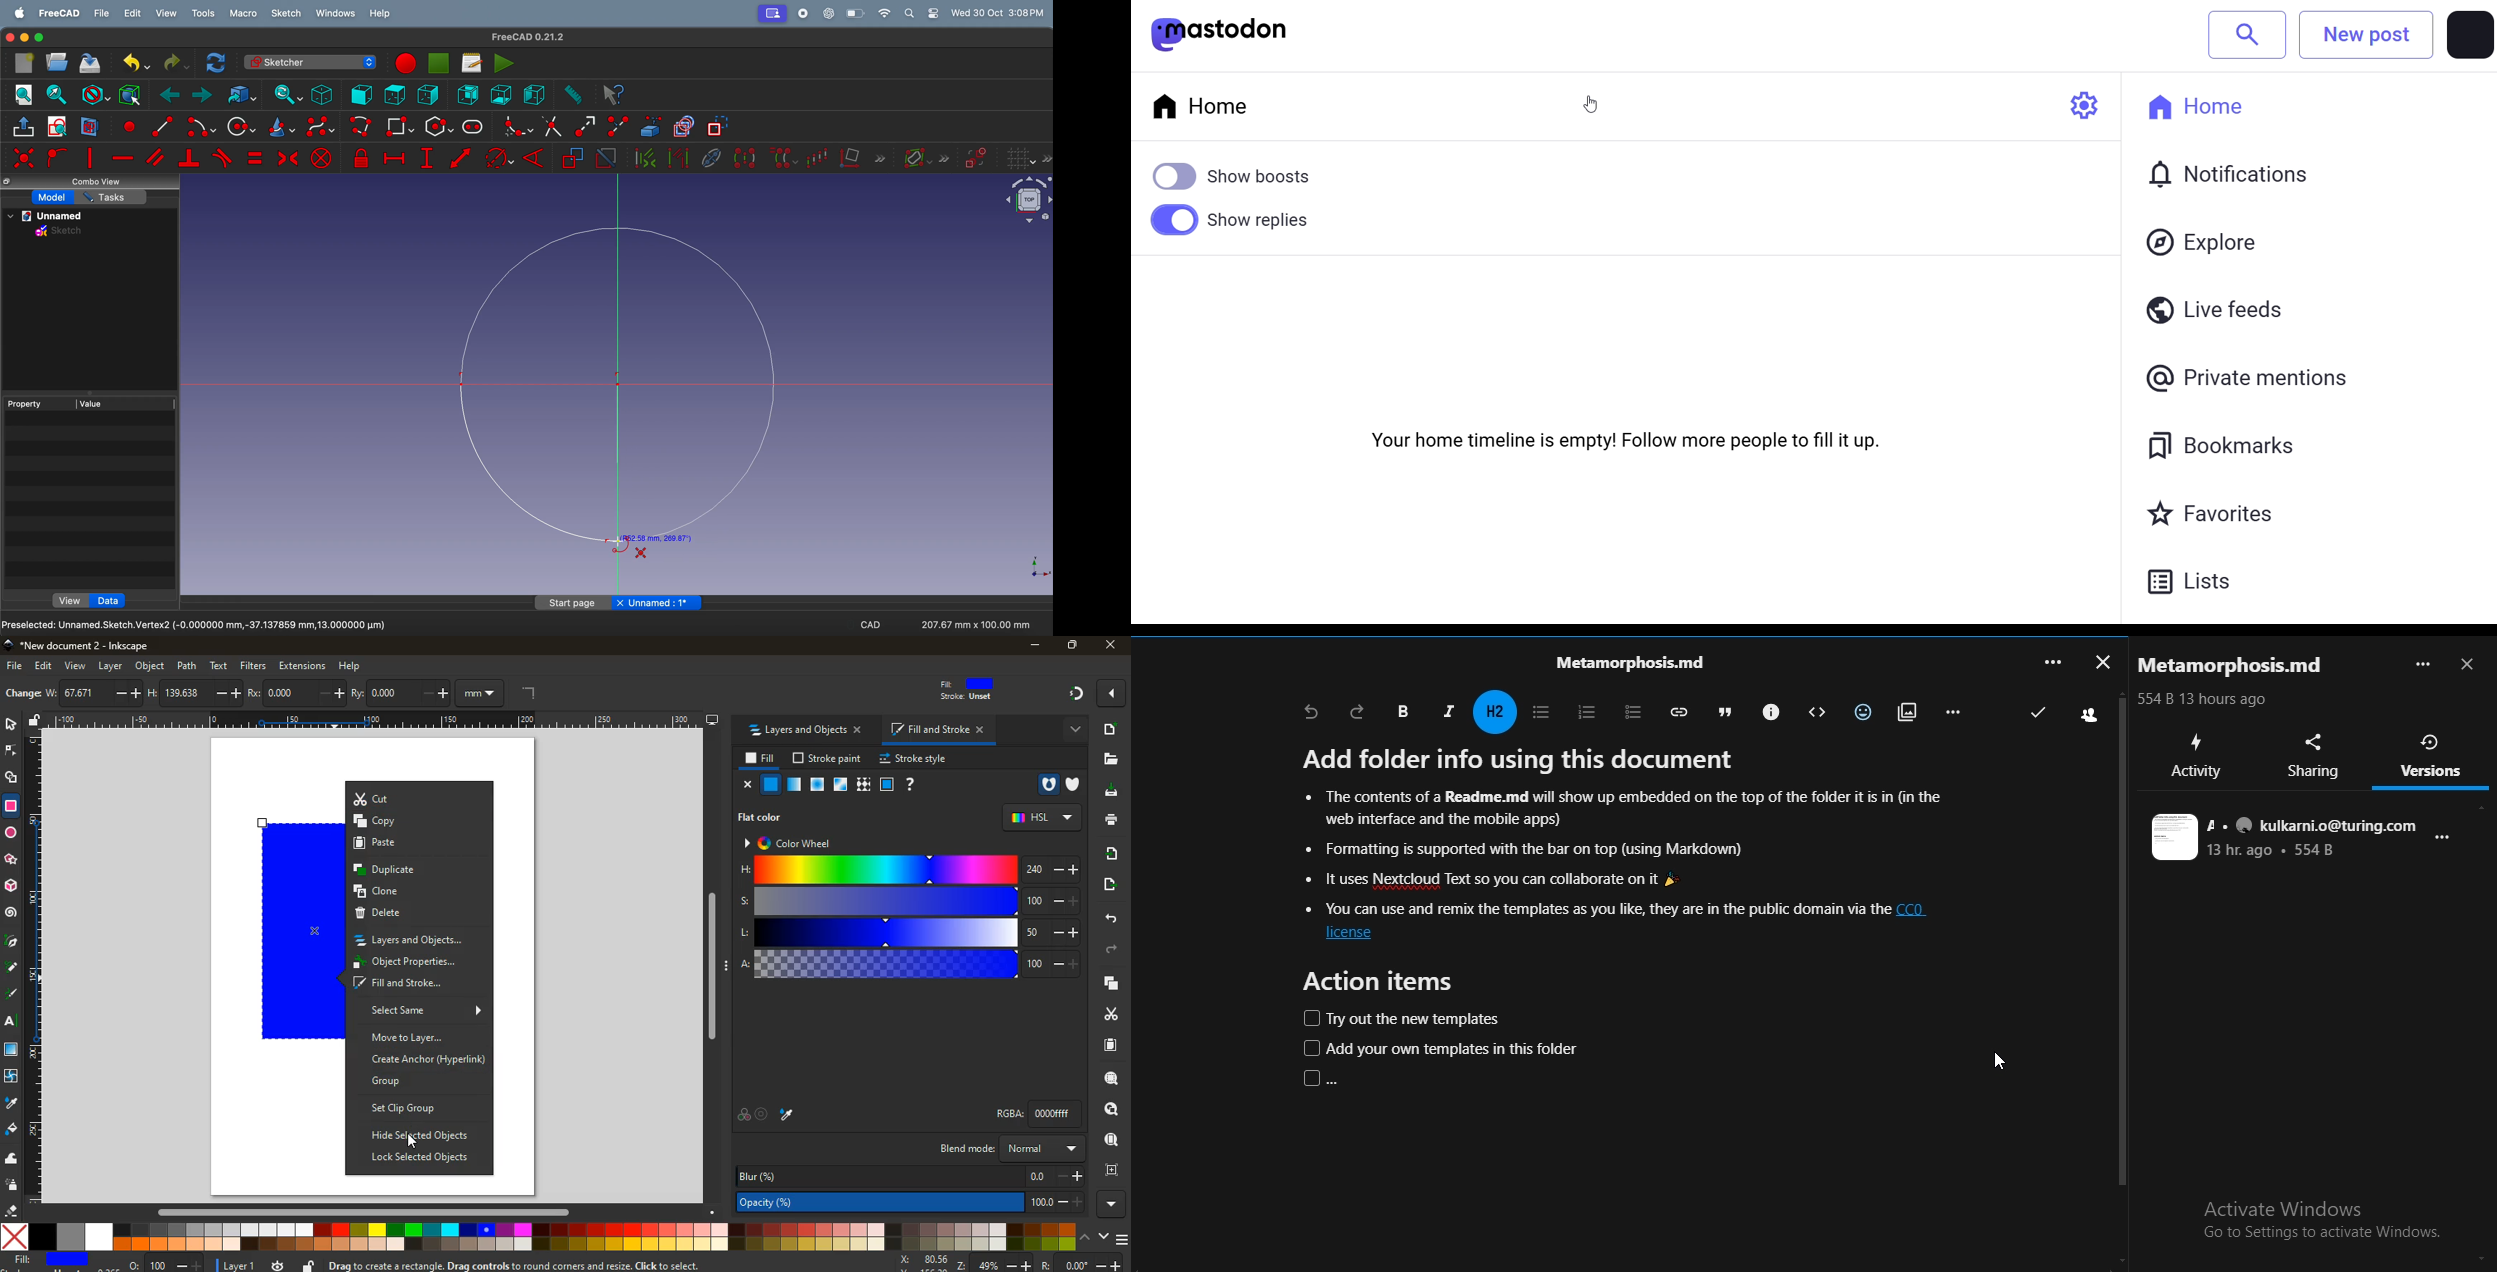 The height and width of the screenshot is (1288, 2520). I want to click on extensions, so click(302, 667).